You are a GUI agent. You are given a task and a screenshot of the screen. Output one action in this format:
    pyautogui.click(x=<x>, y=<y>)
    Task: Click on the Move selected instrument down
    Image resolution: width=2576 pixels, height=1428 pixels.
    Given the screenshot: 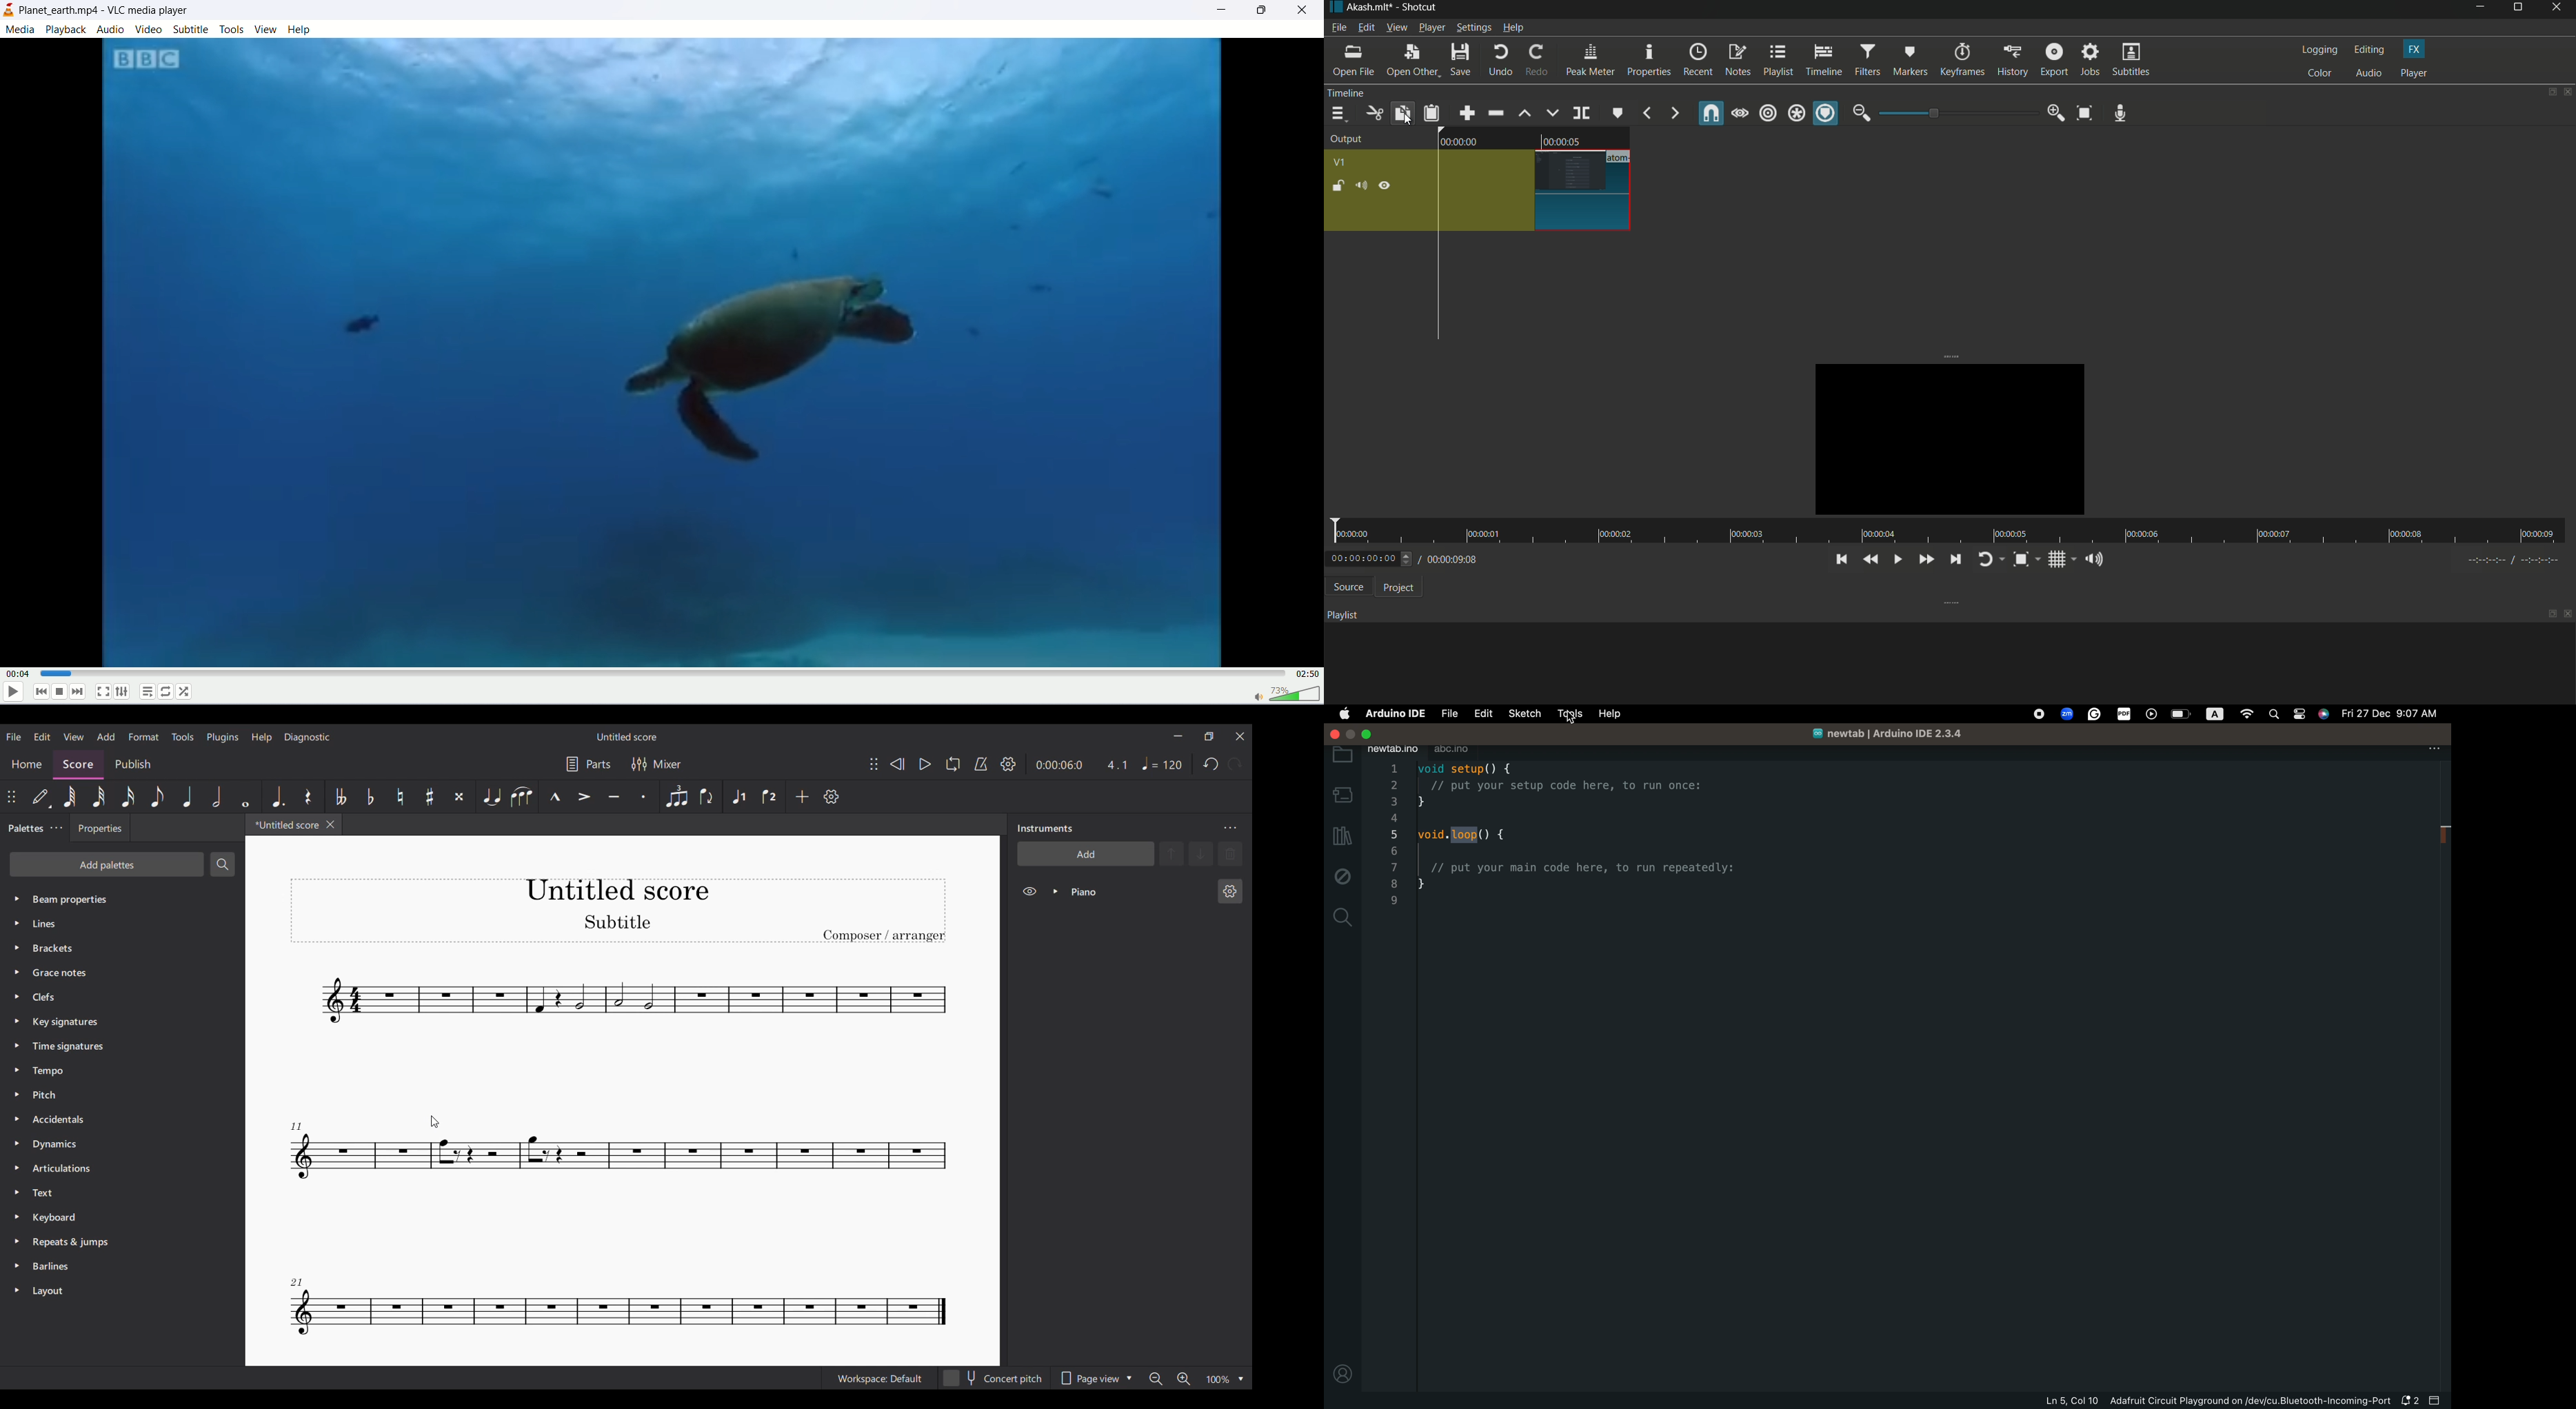 What is the action you would take?
    pyautogui.click(x=1201, y=853)
    